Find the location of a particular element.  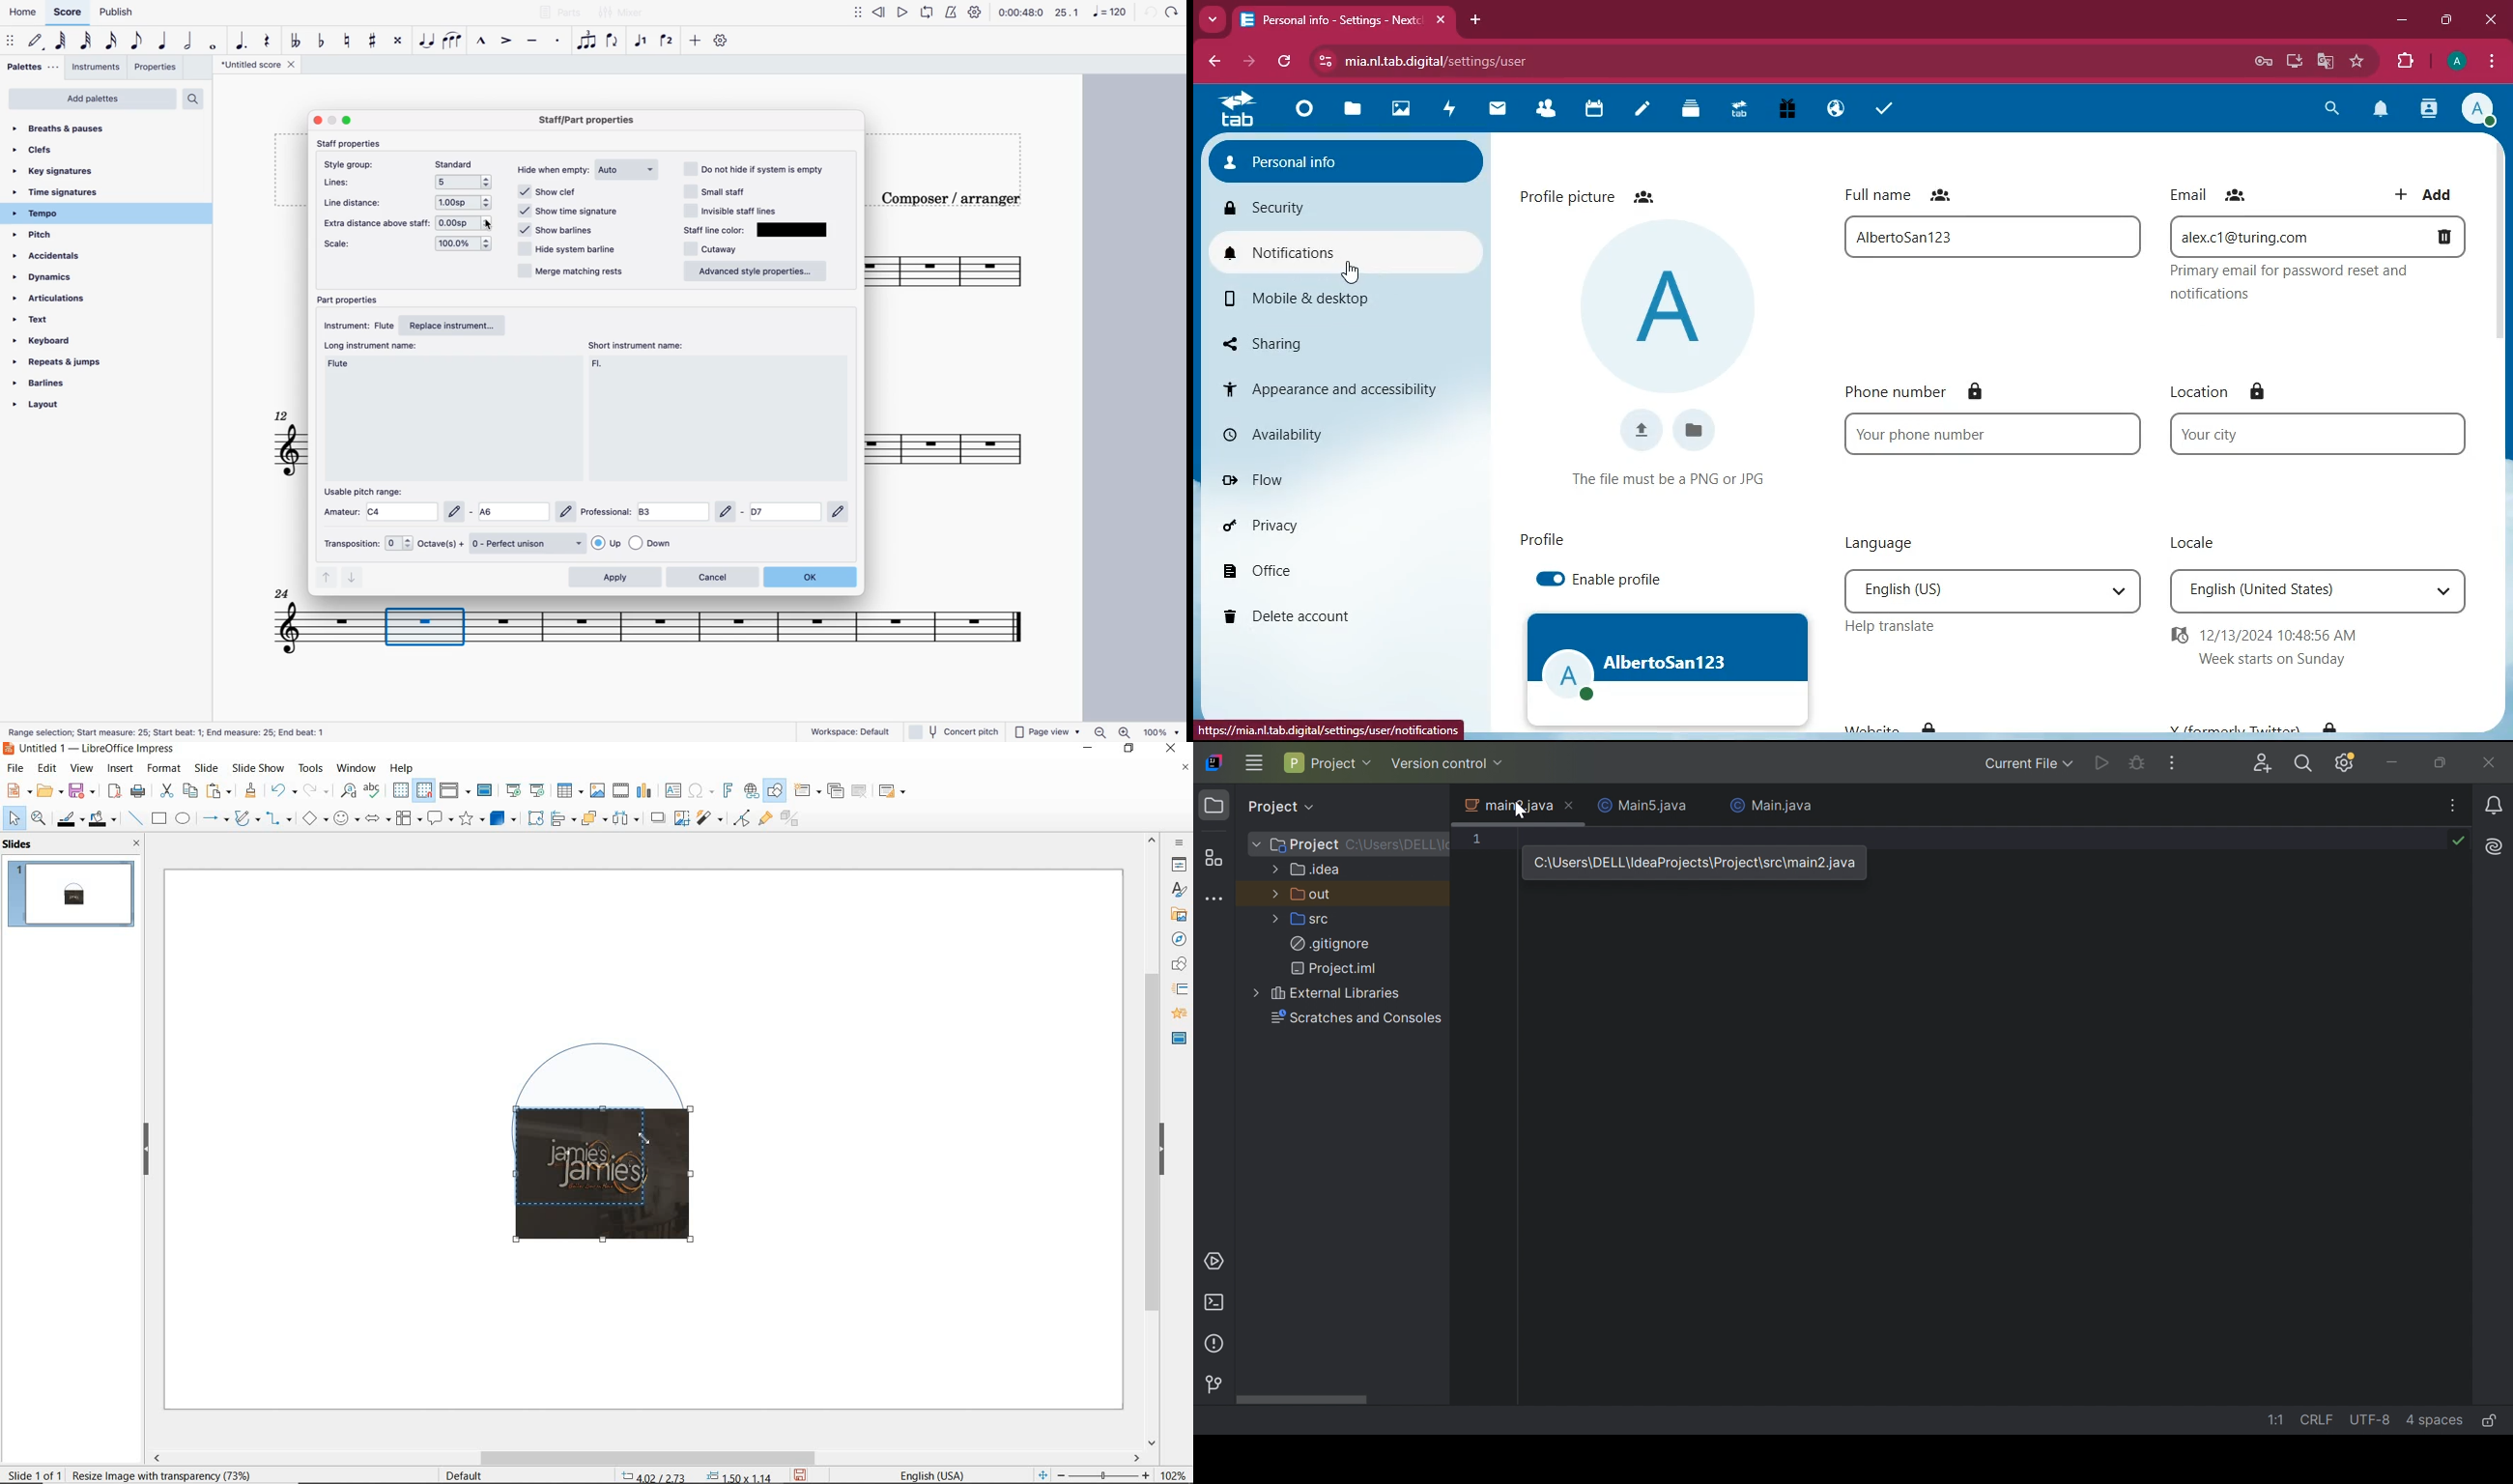

maximize is located at coordinates (348, 120).